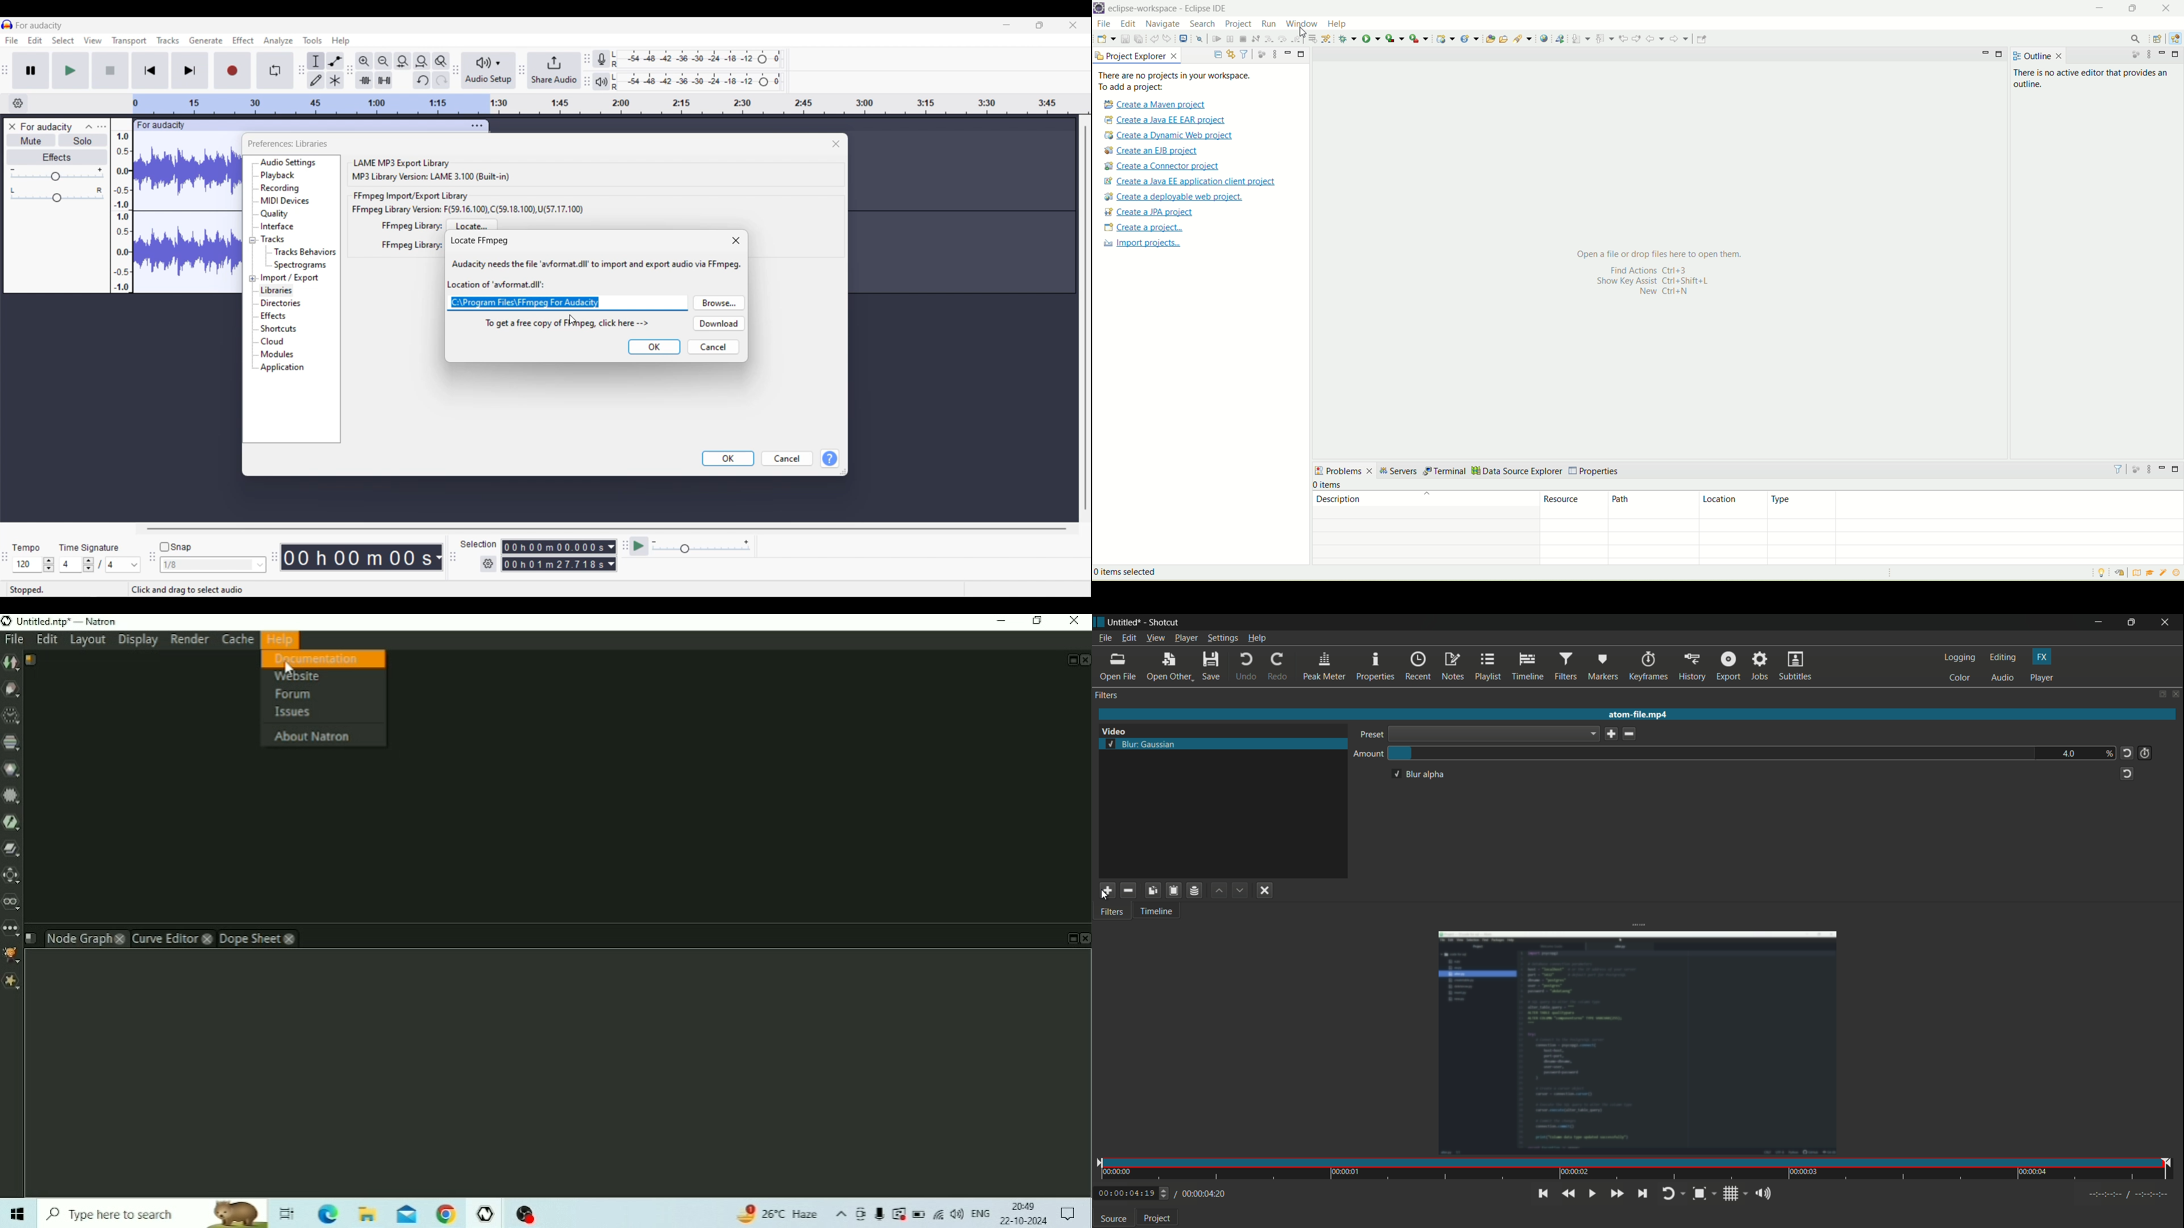  Describe the element at coordinates (1105, 640) in the screenshot. I see `file menu` at that location.